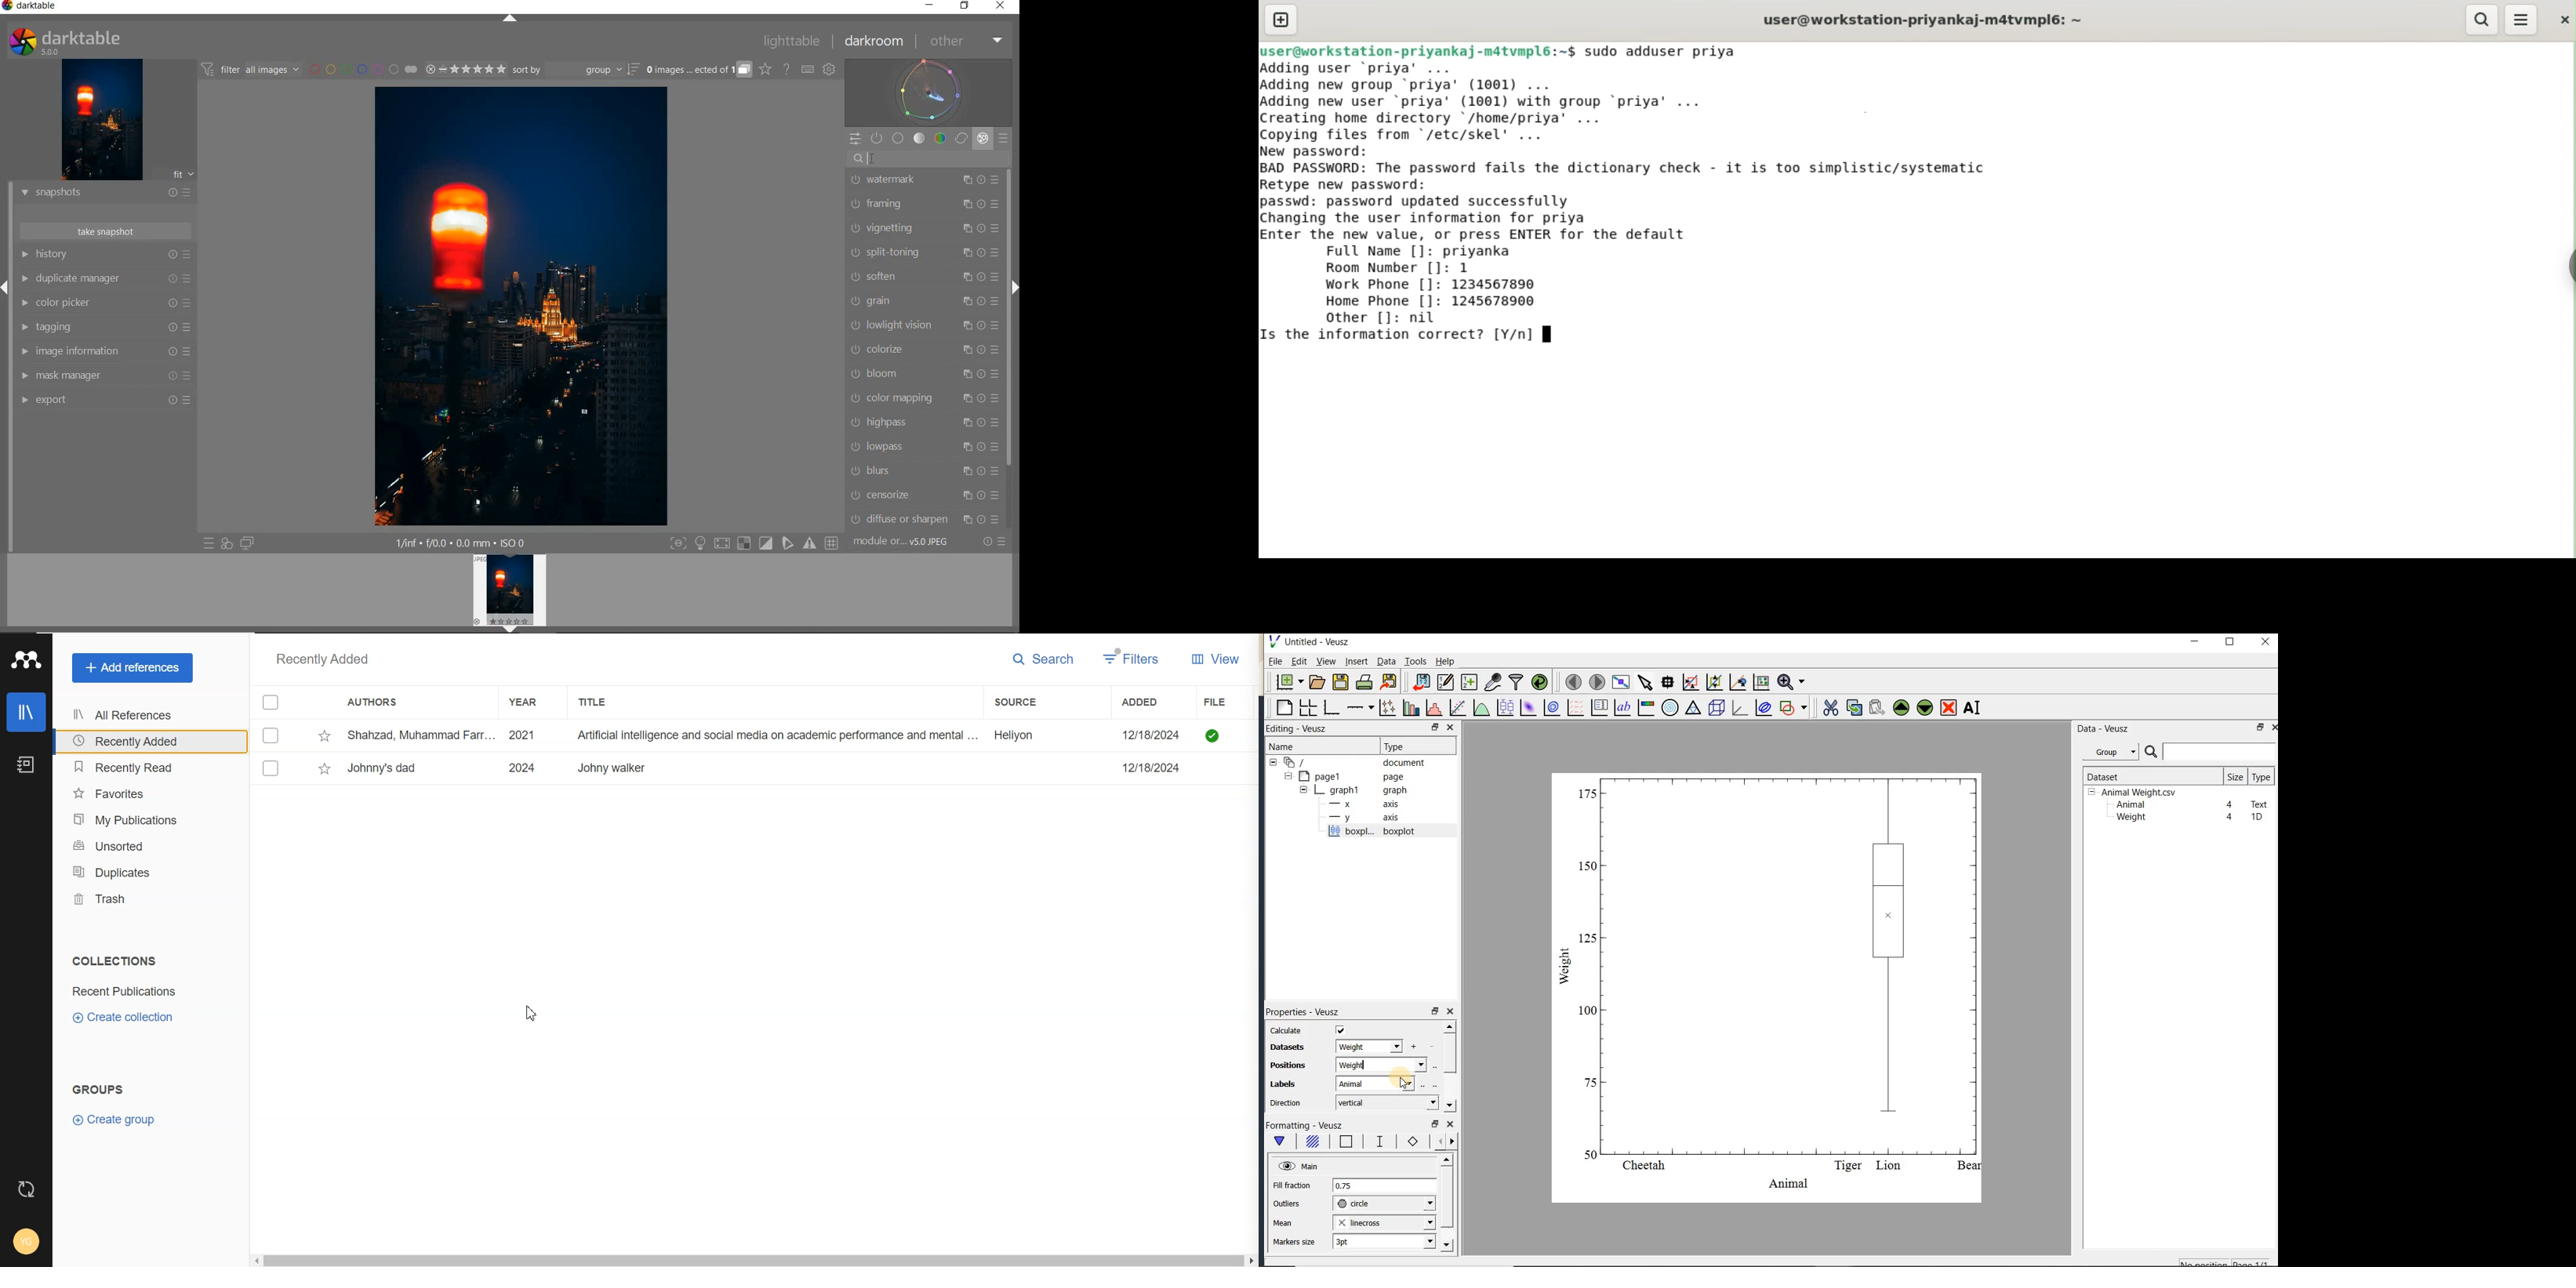 This screenshot has height=1288, width=2576. I want to click on Reset, so click(981, 227).